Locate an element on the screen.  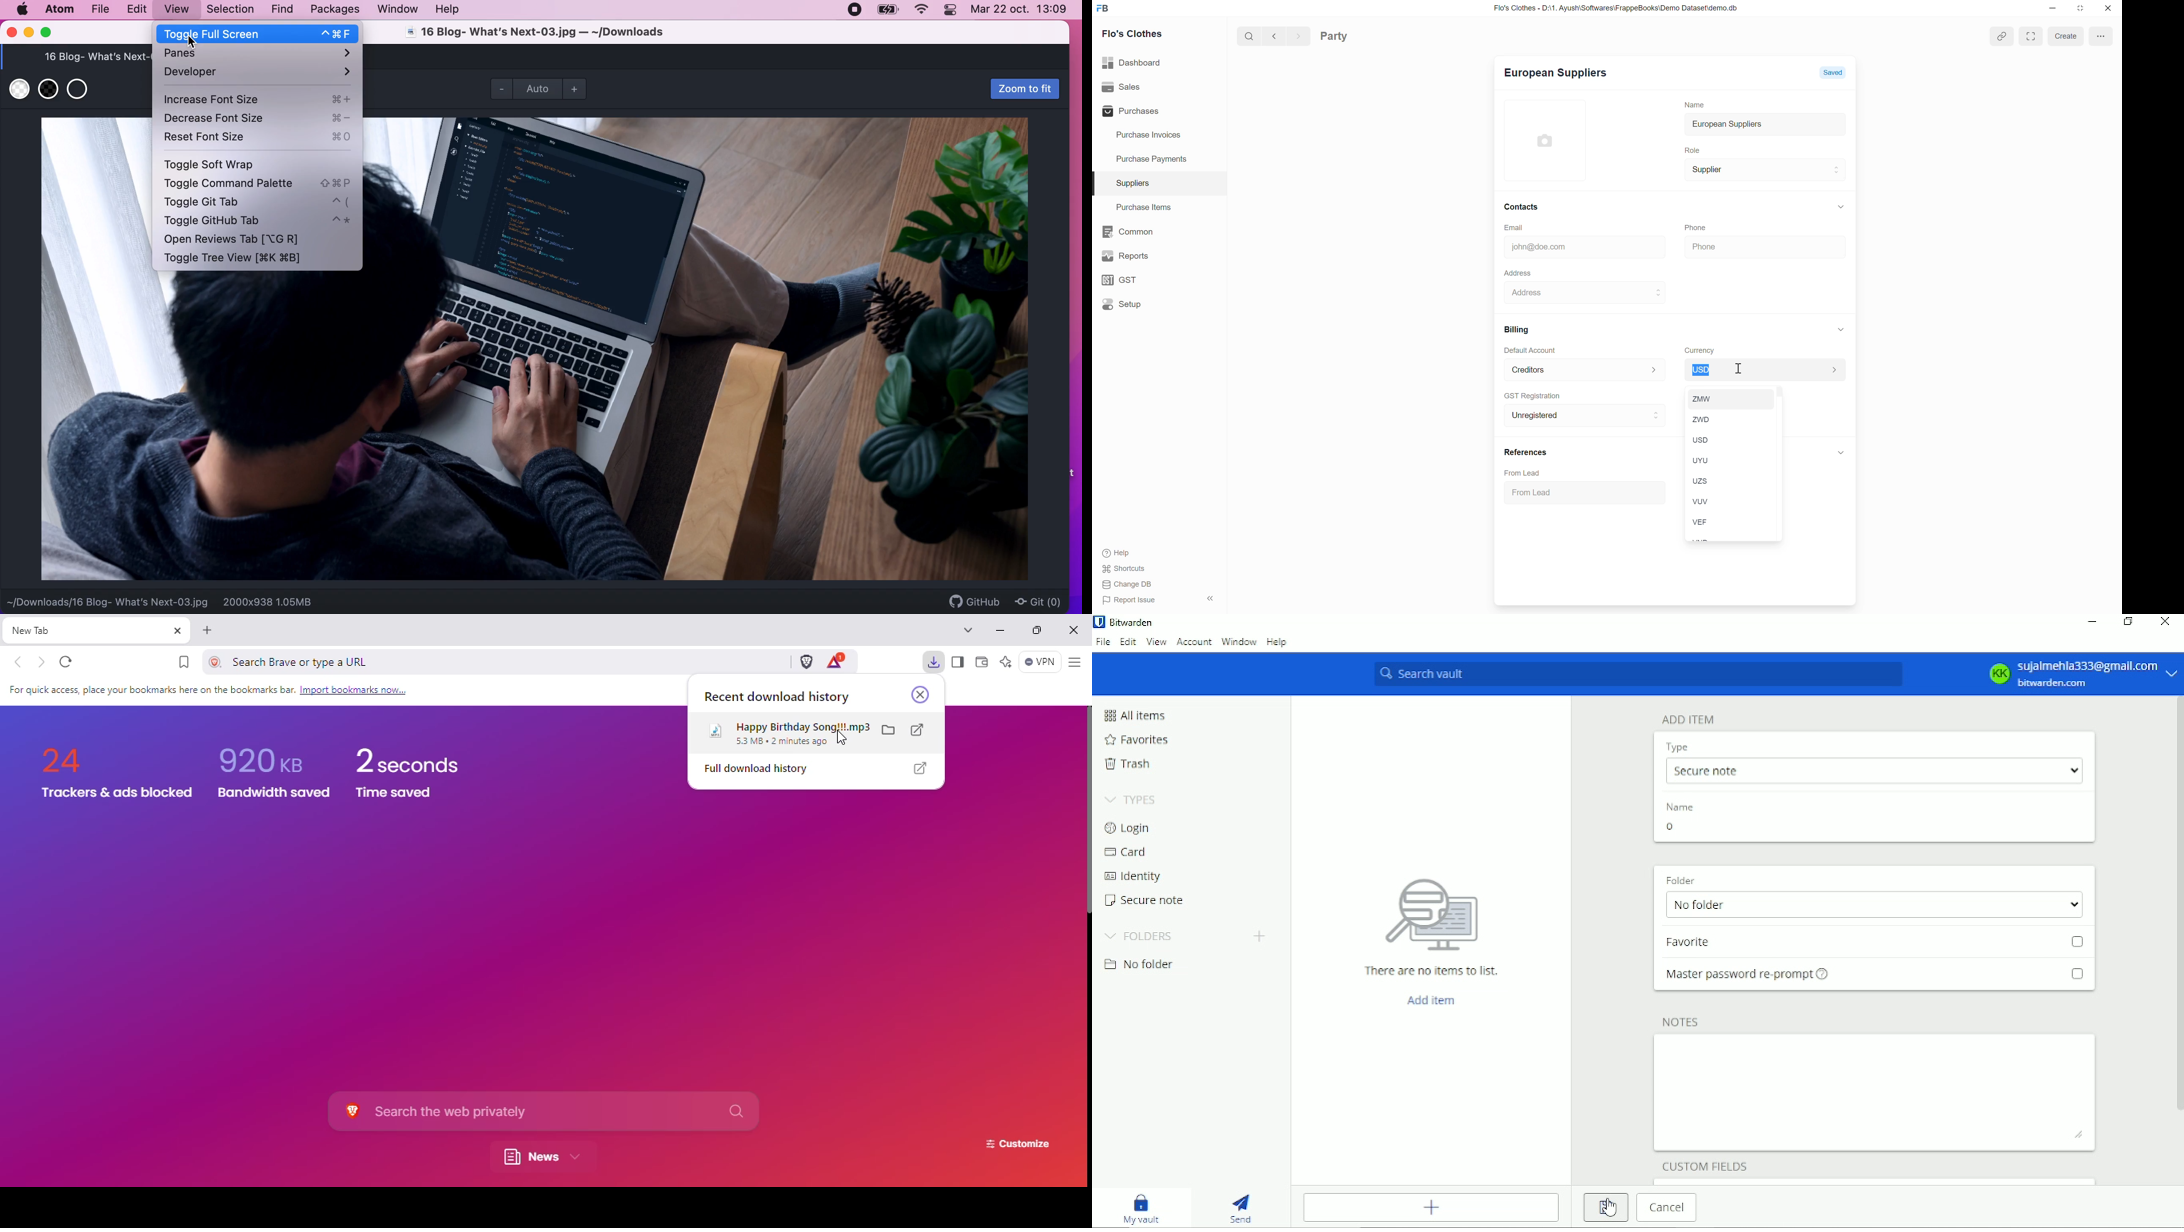
toggle command palette is located at coordinates (258, 184).